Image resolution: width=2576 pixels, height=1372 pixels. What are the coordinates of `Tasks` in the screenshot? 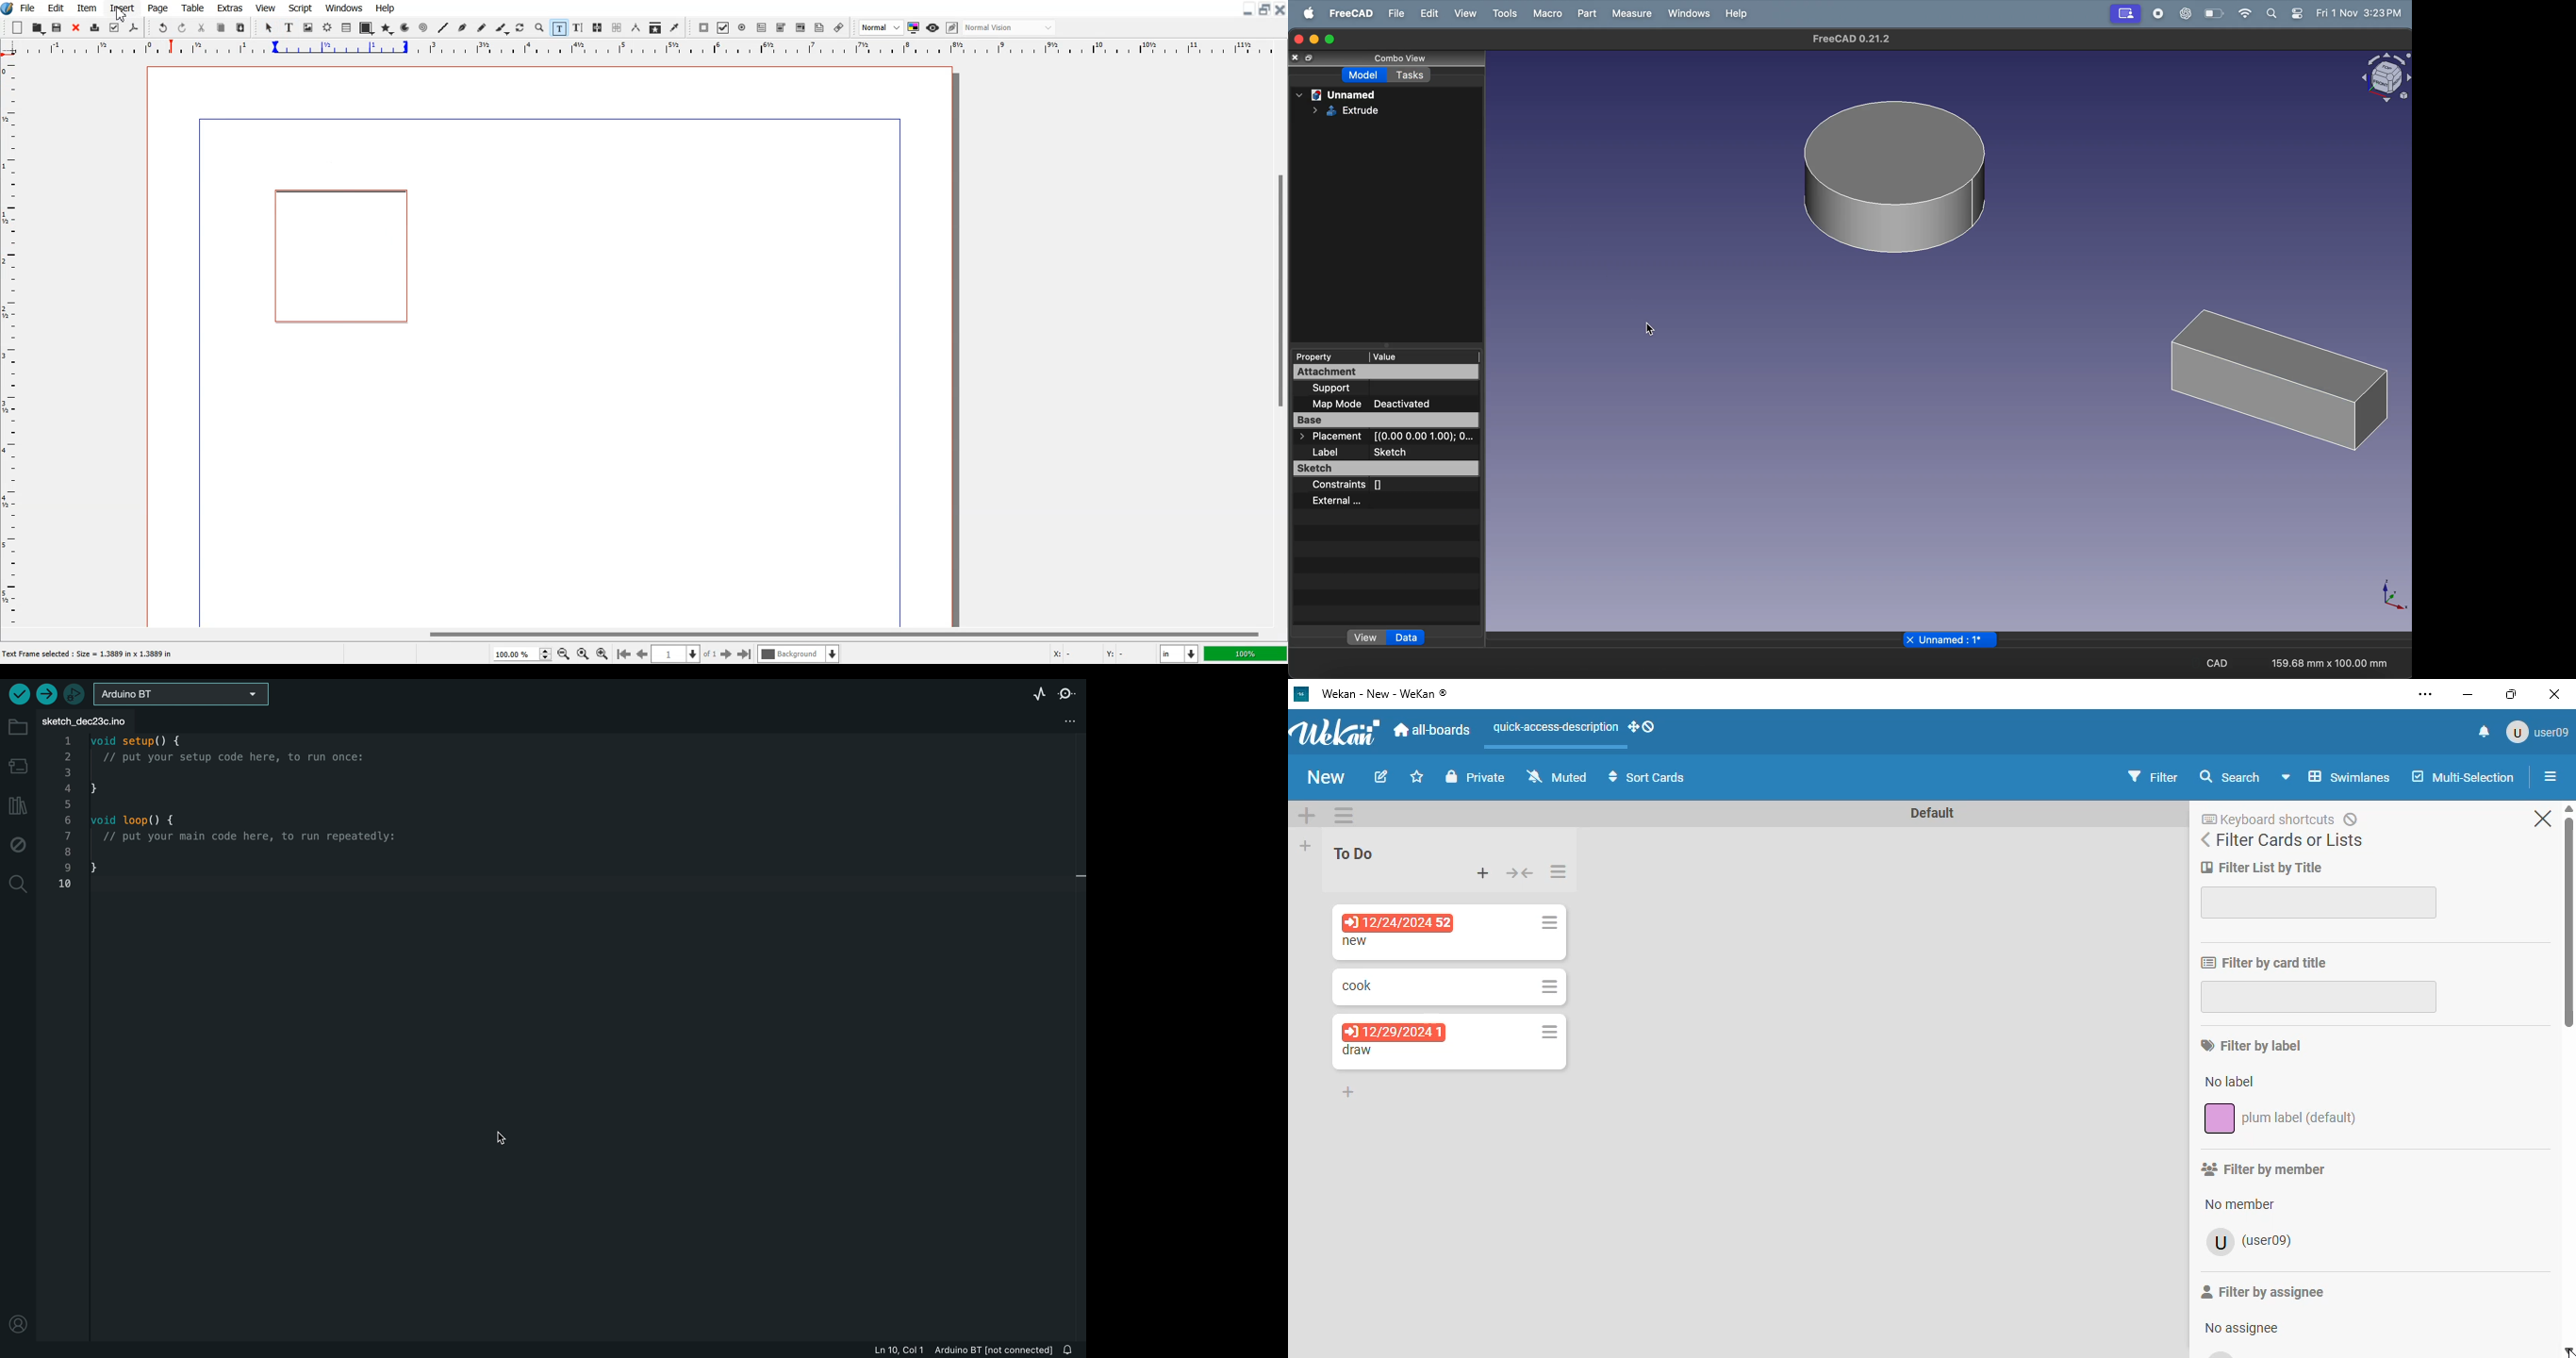 It's located at (1410, 74).